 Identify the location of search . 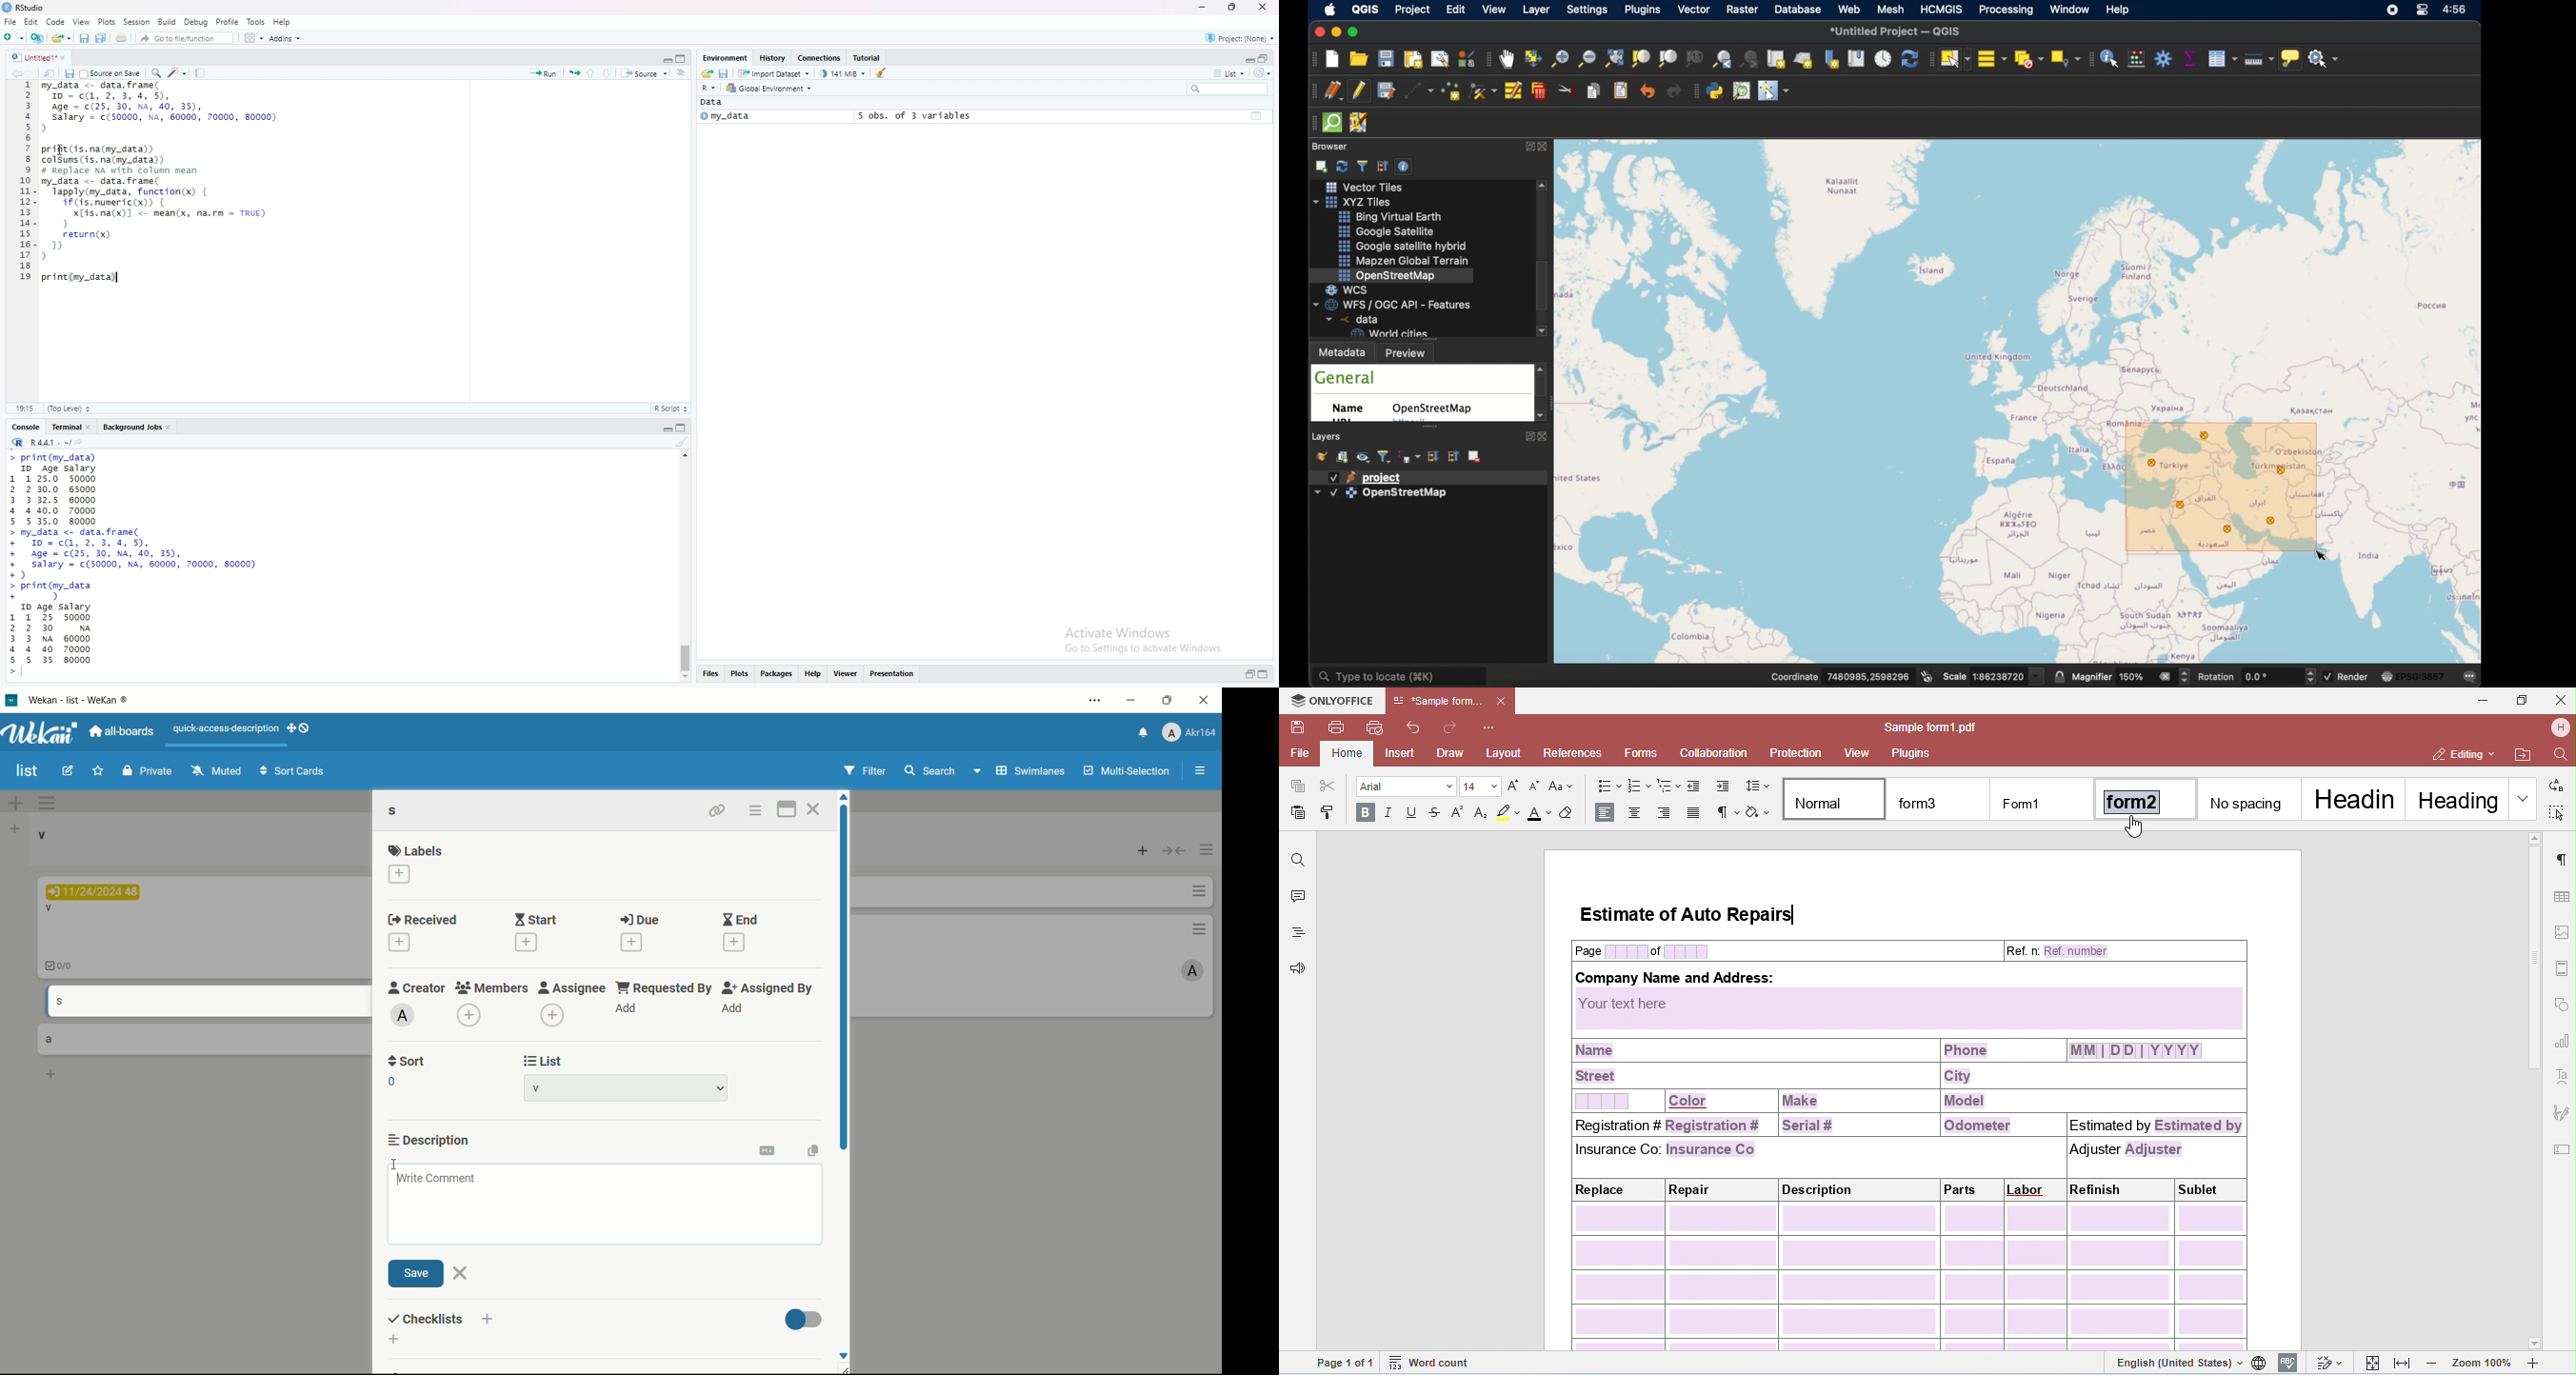
(1229, 90).